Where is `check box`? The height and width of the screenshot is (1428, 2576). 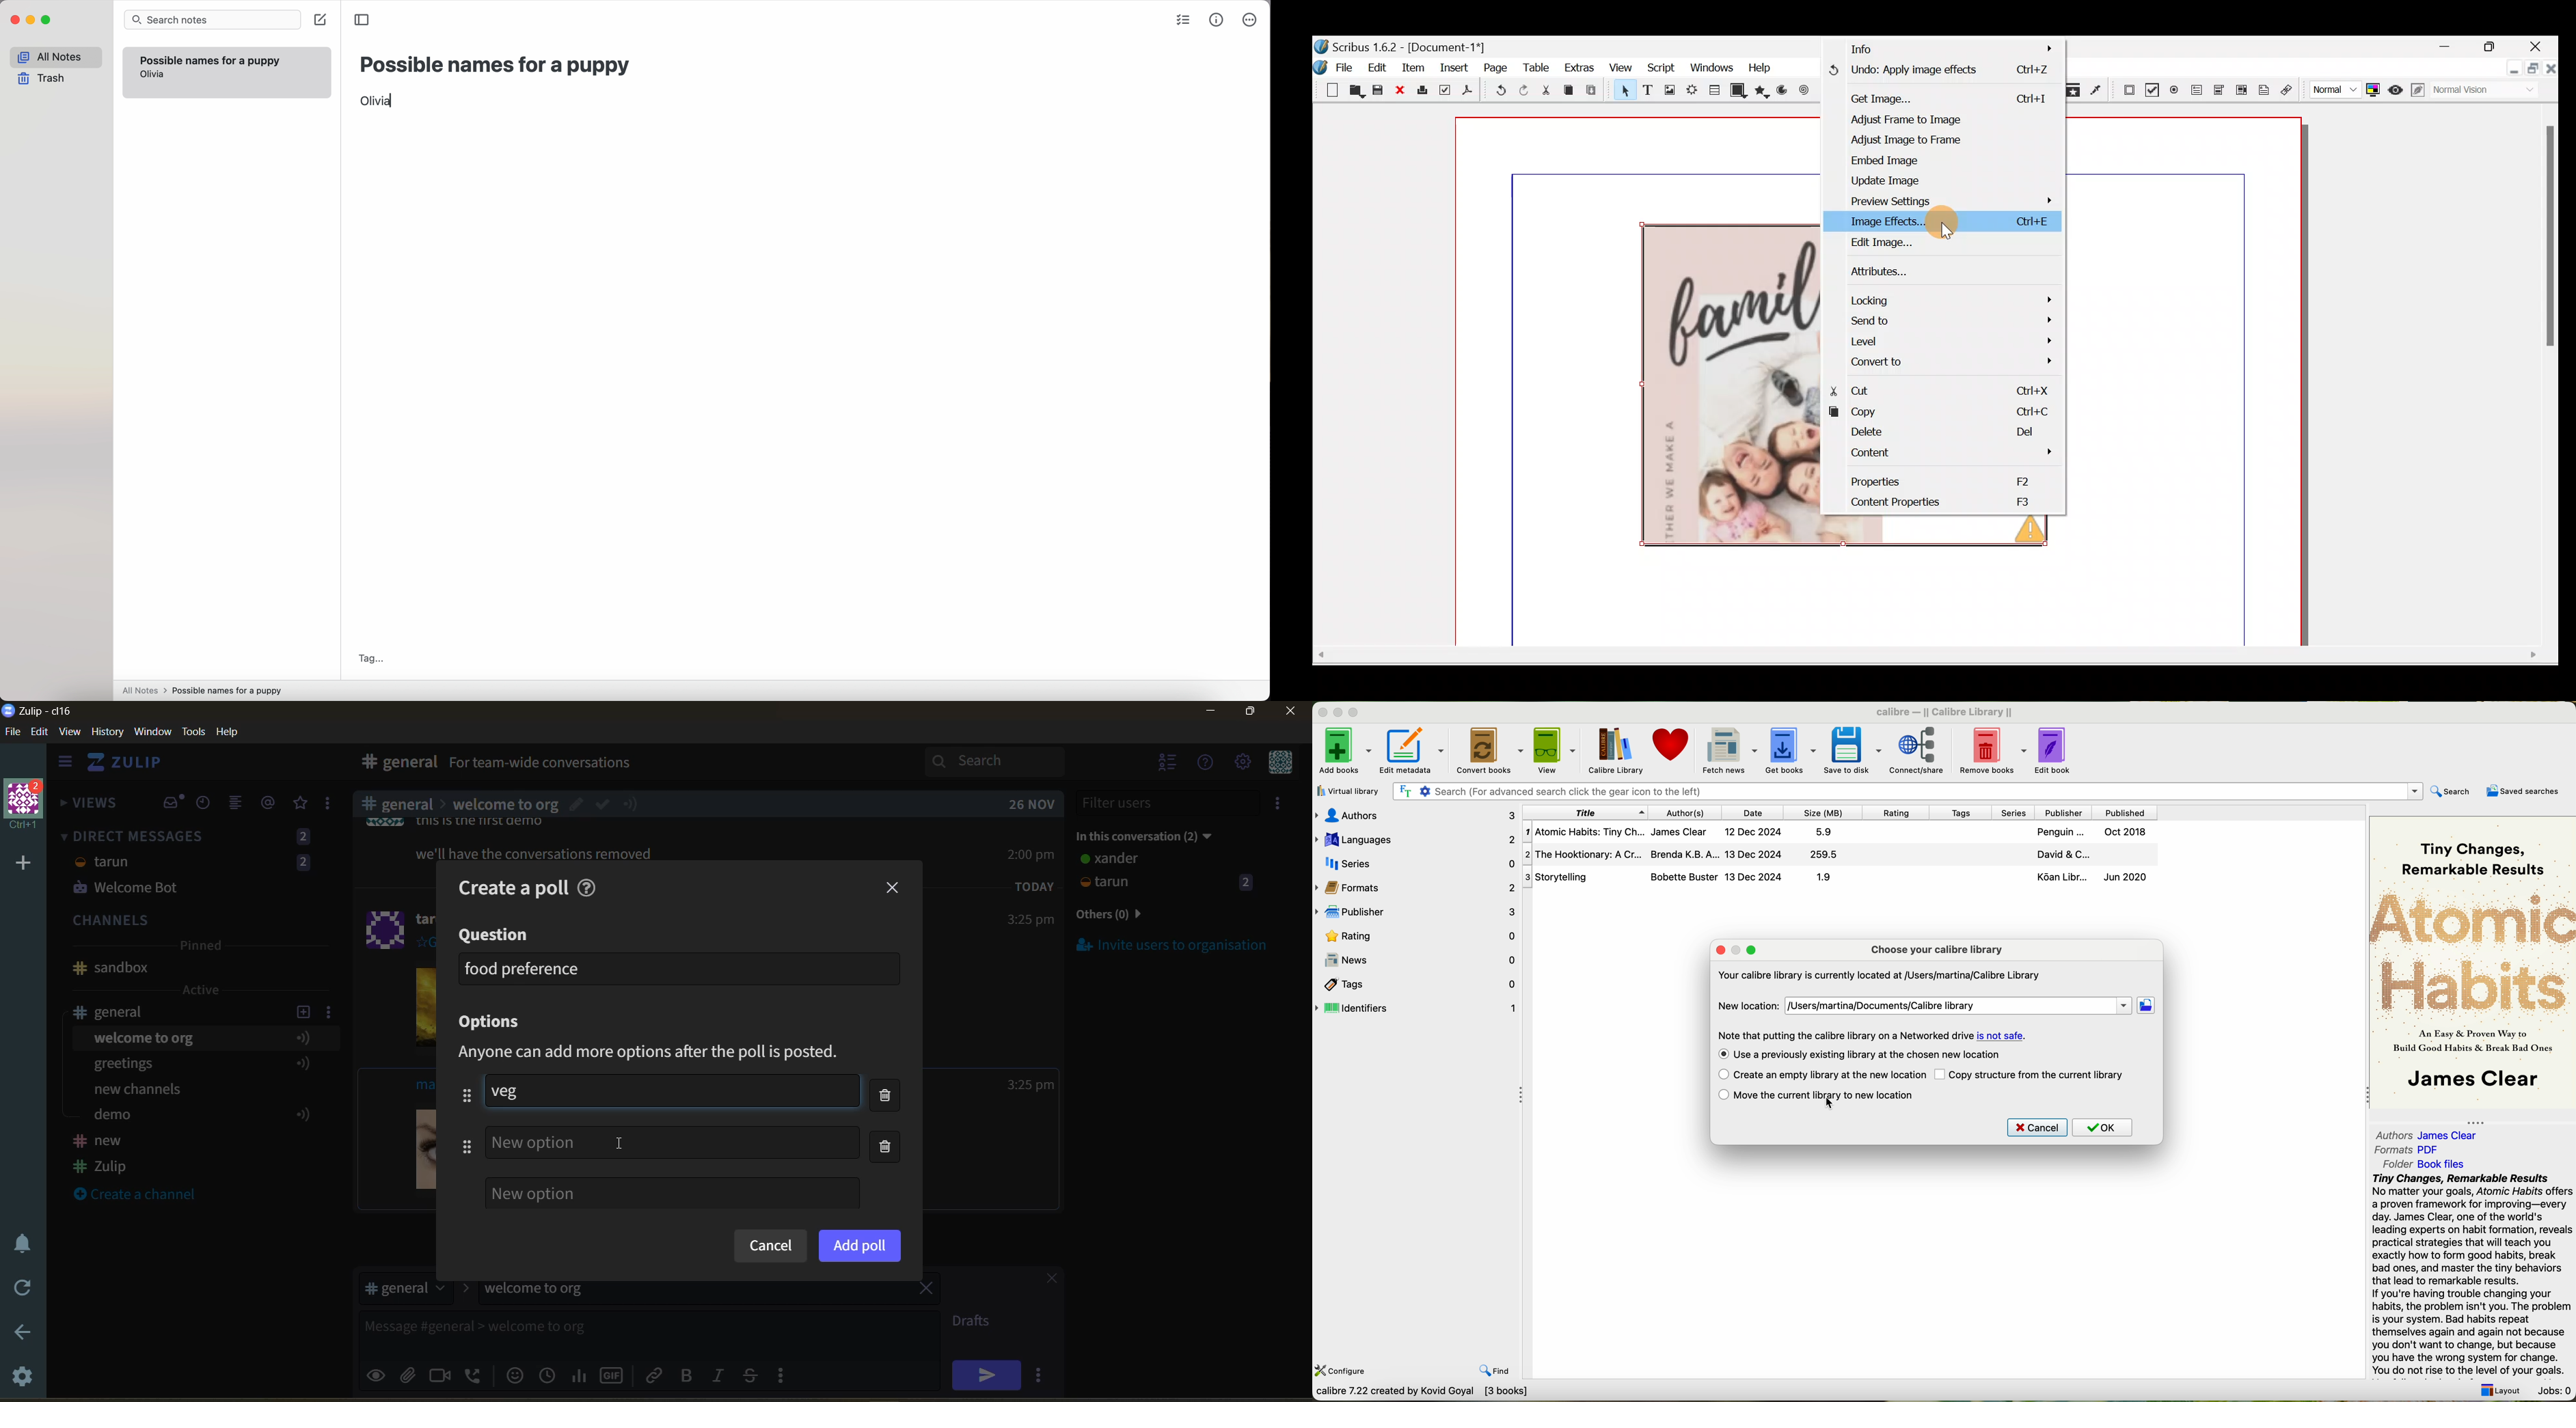 check box is located at coordinates (1721, 1055).